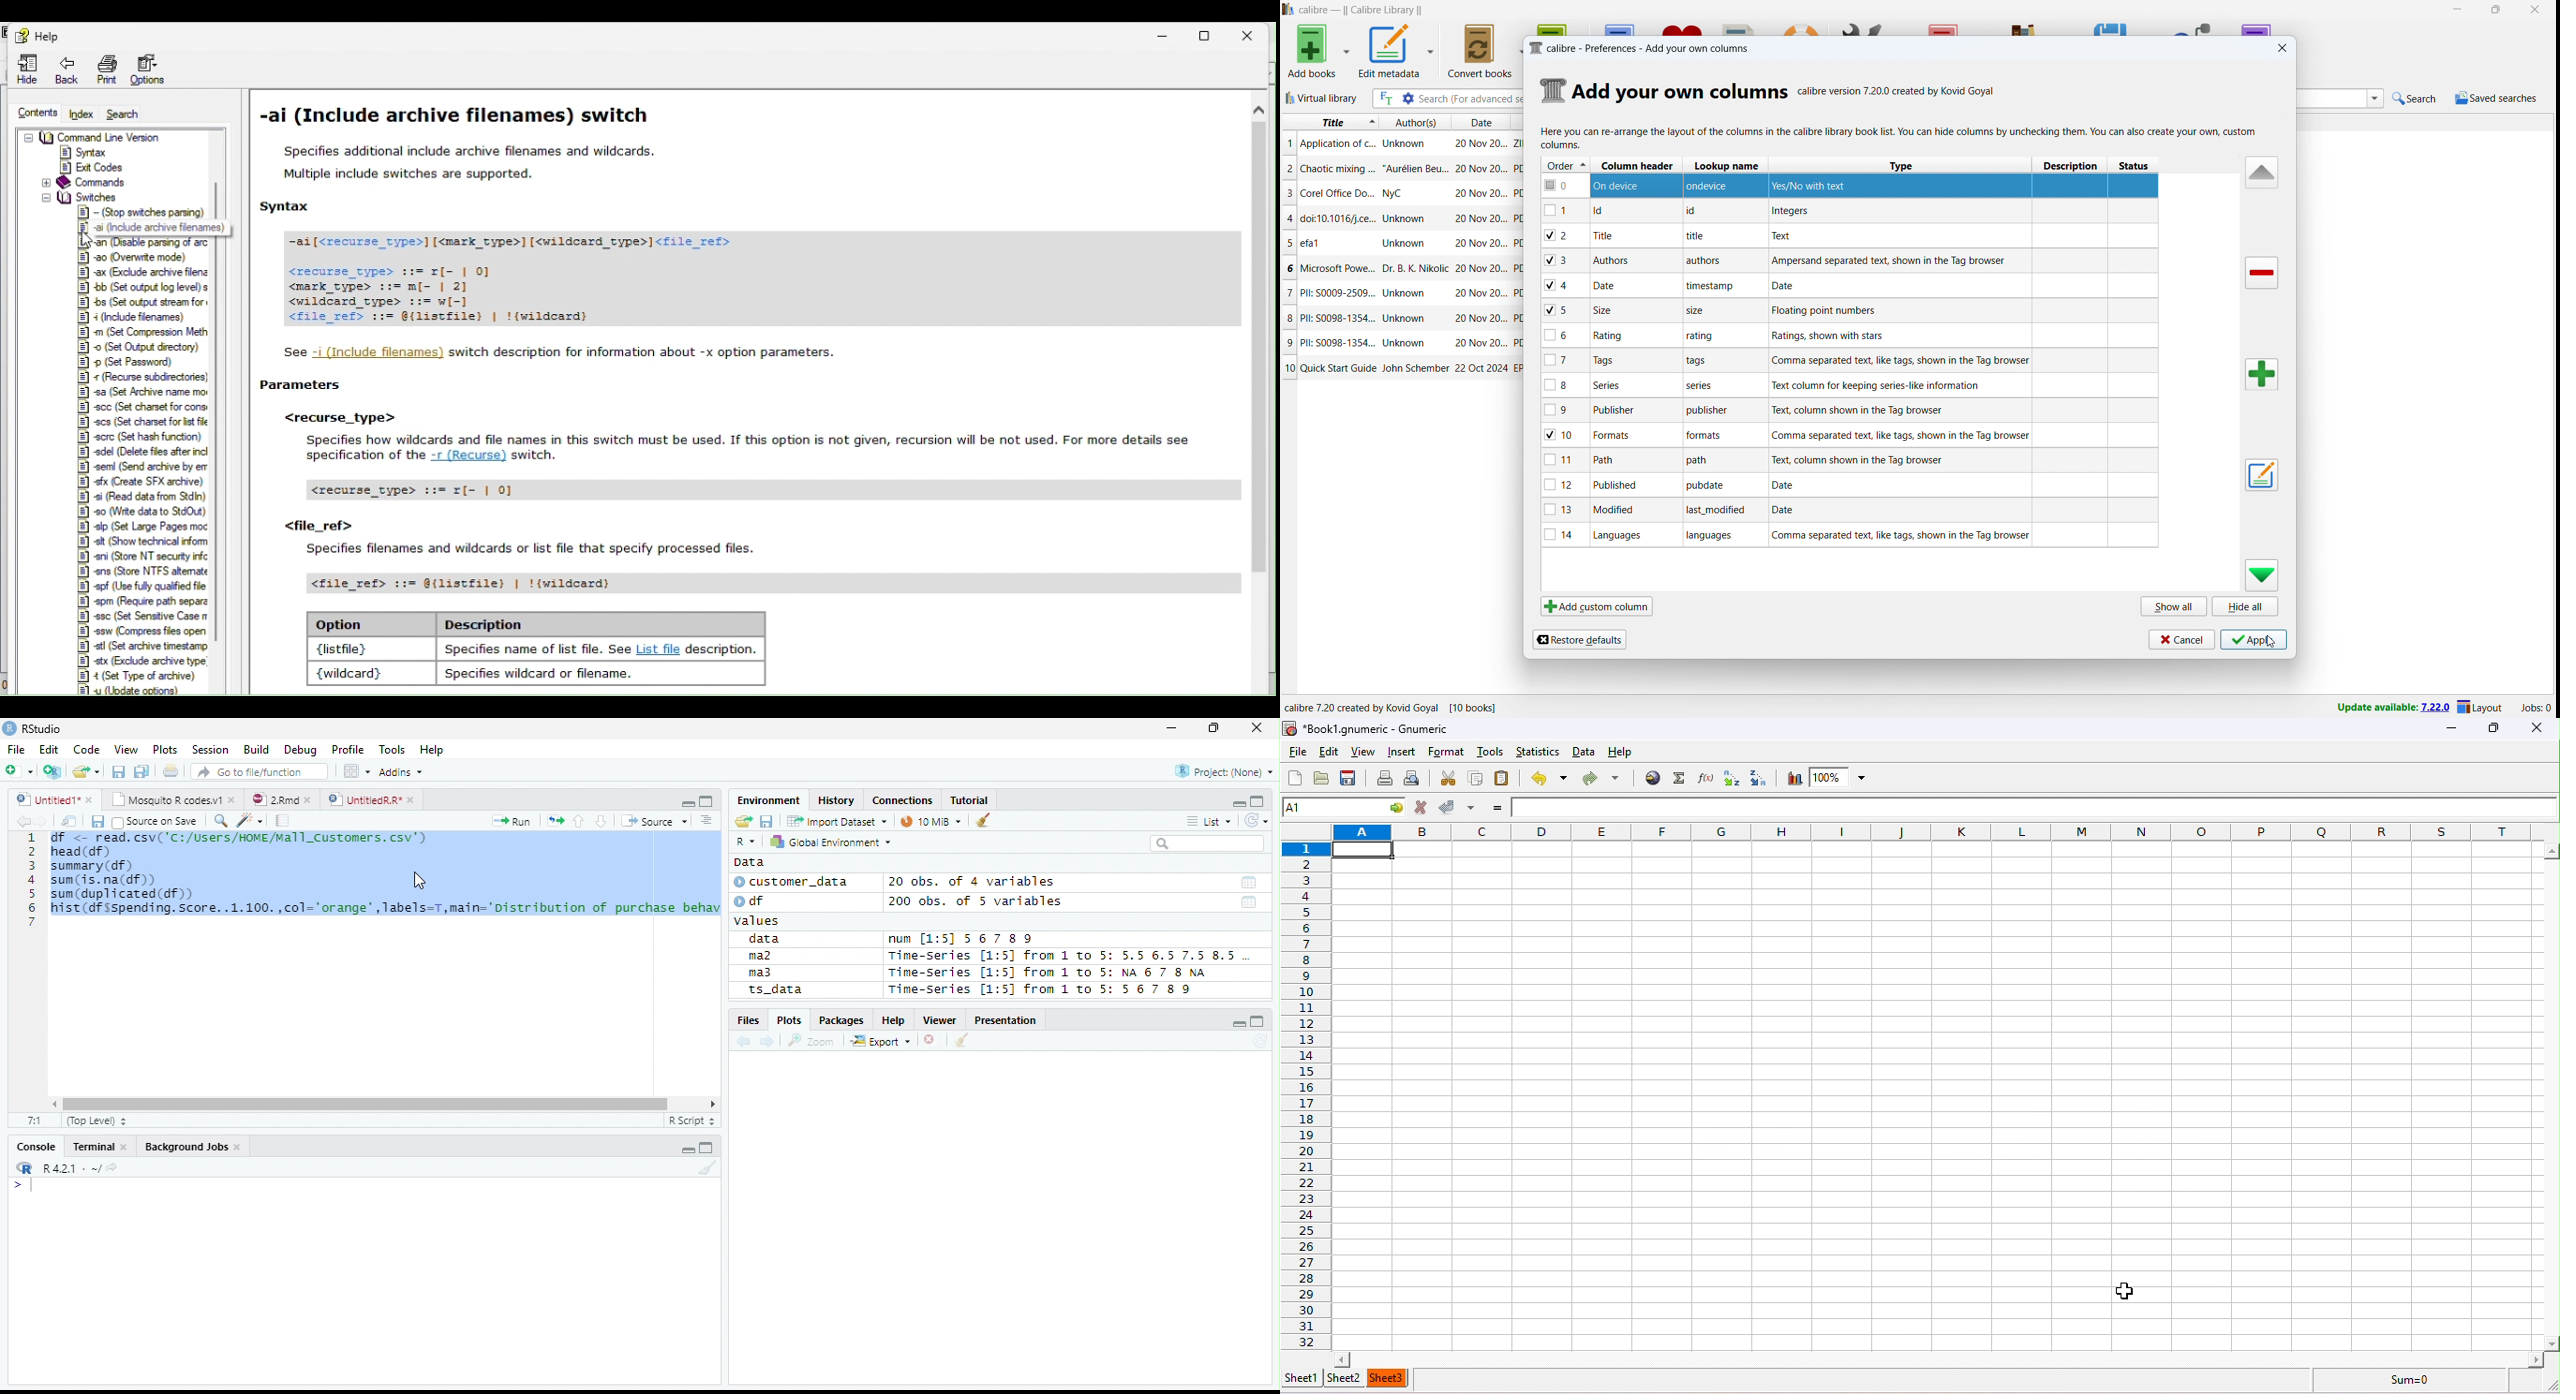 The image size is (2576, 1400). Describe the element at coordinates (835, 821) in the screenshot. I see `Import Dataset` at that location.